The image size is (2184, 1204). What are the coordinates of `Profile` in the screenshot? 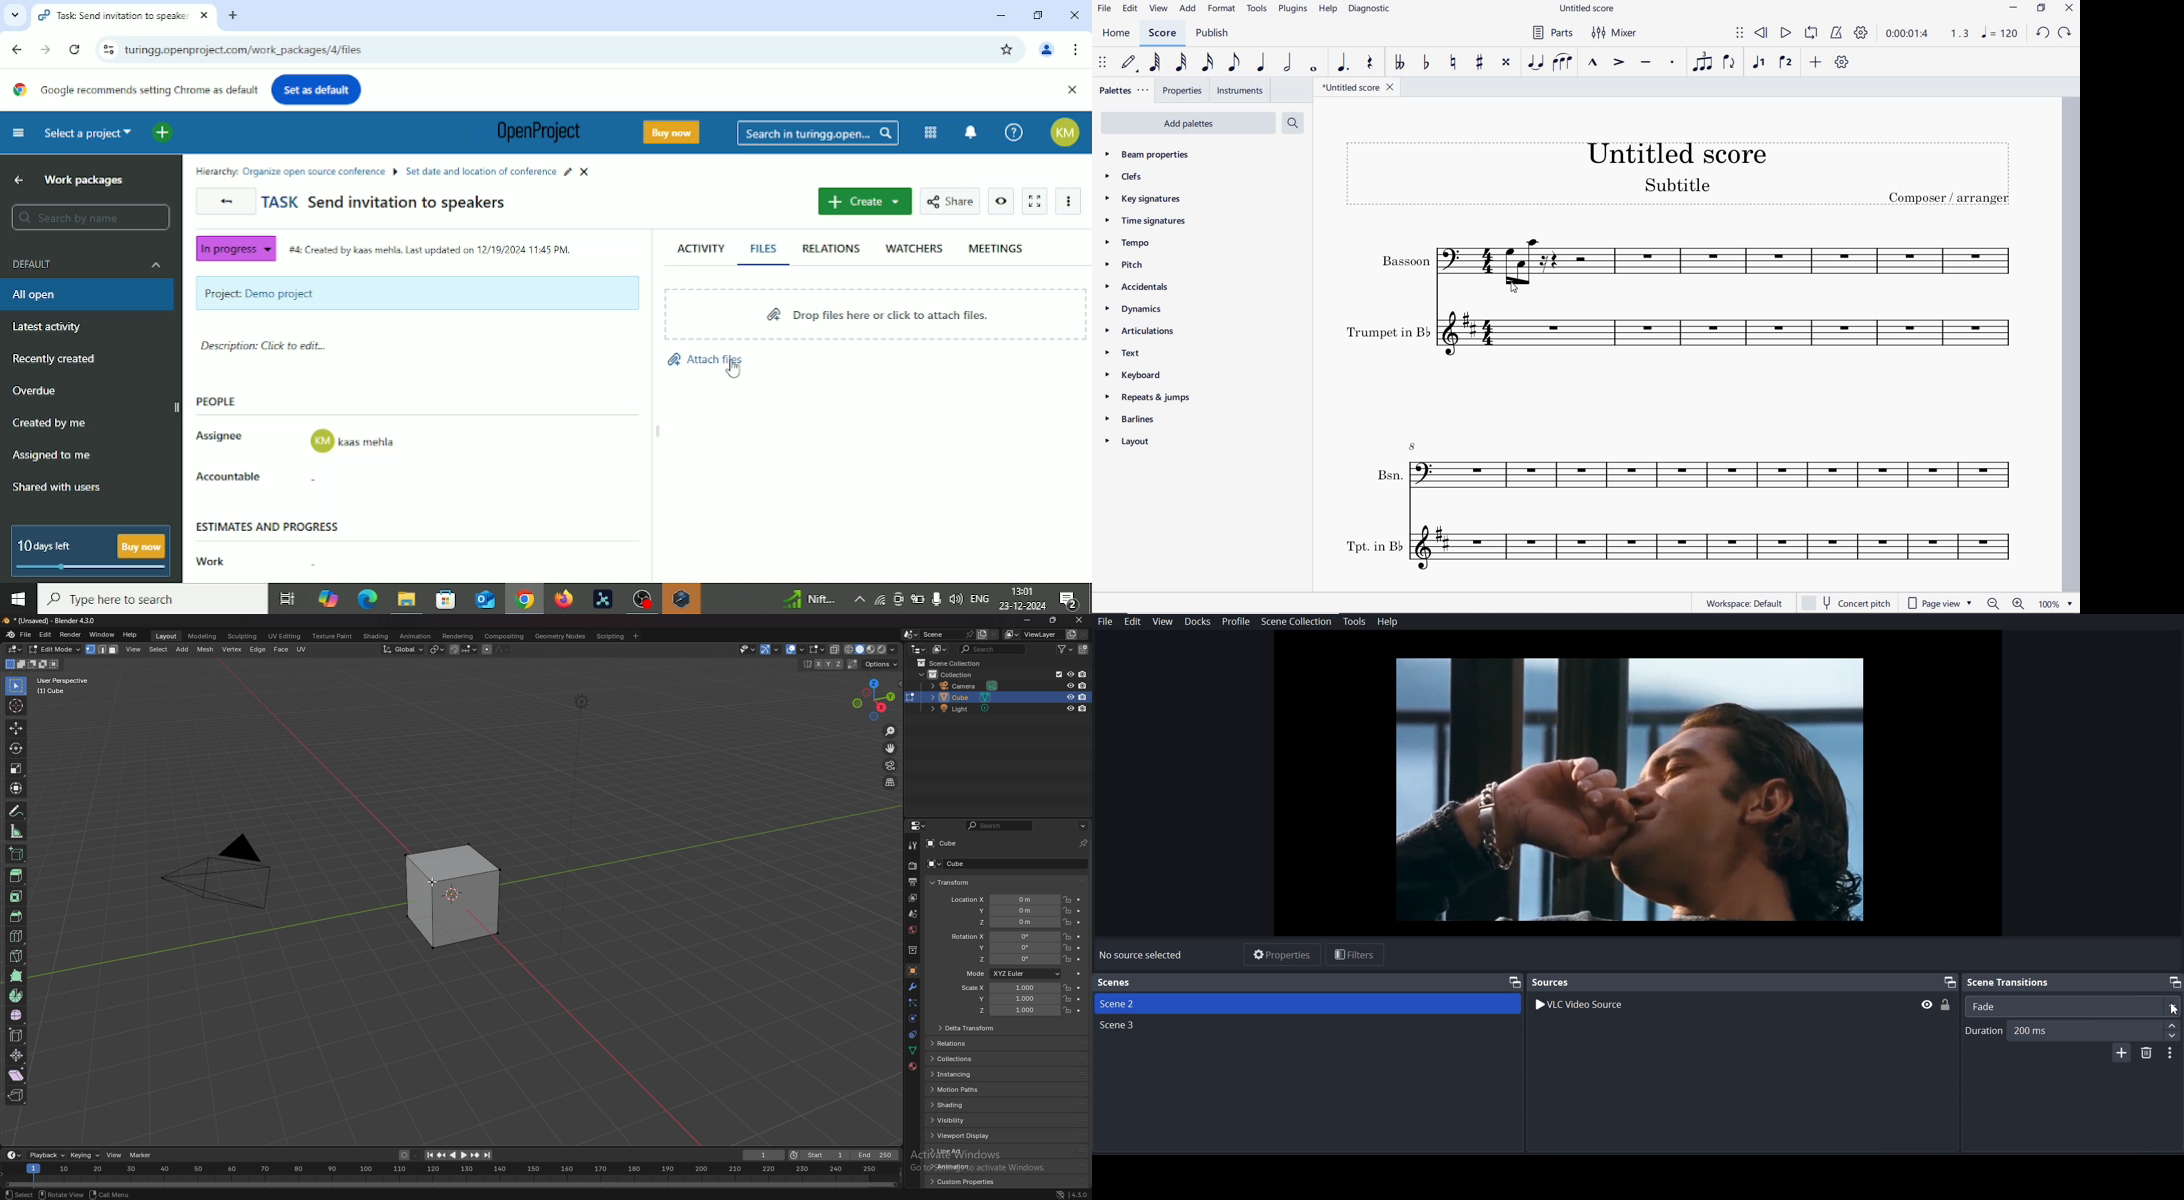 It's located at (1236, 622).